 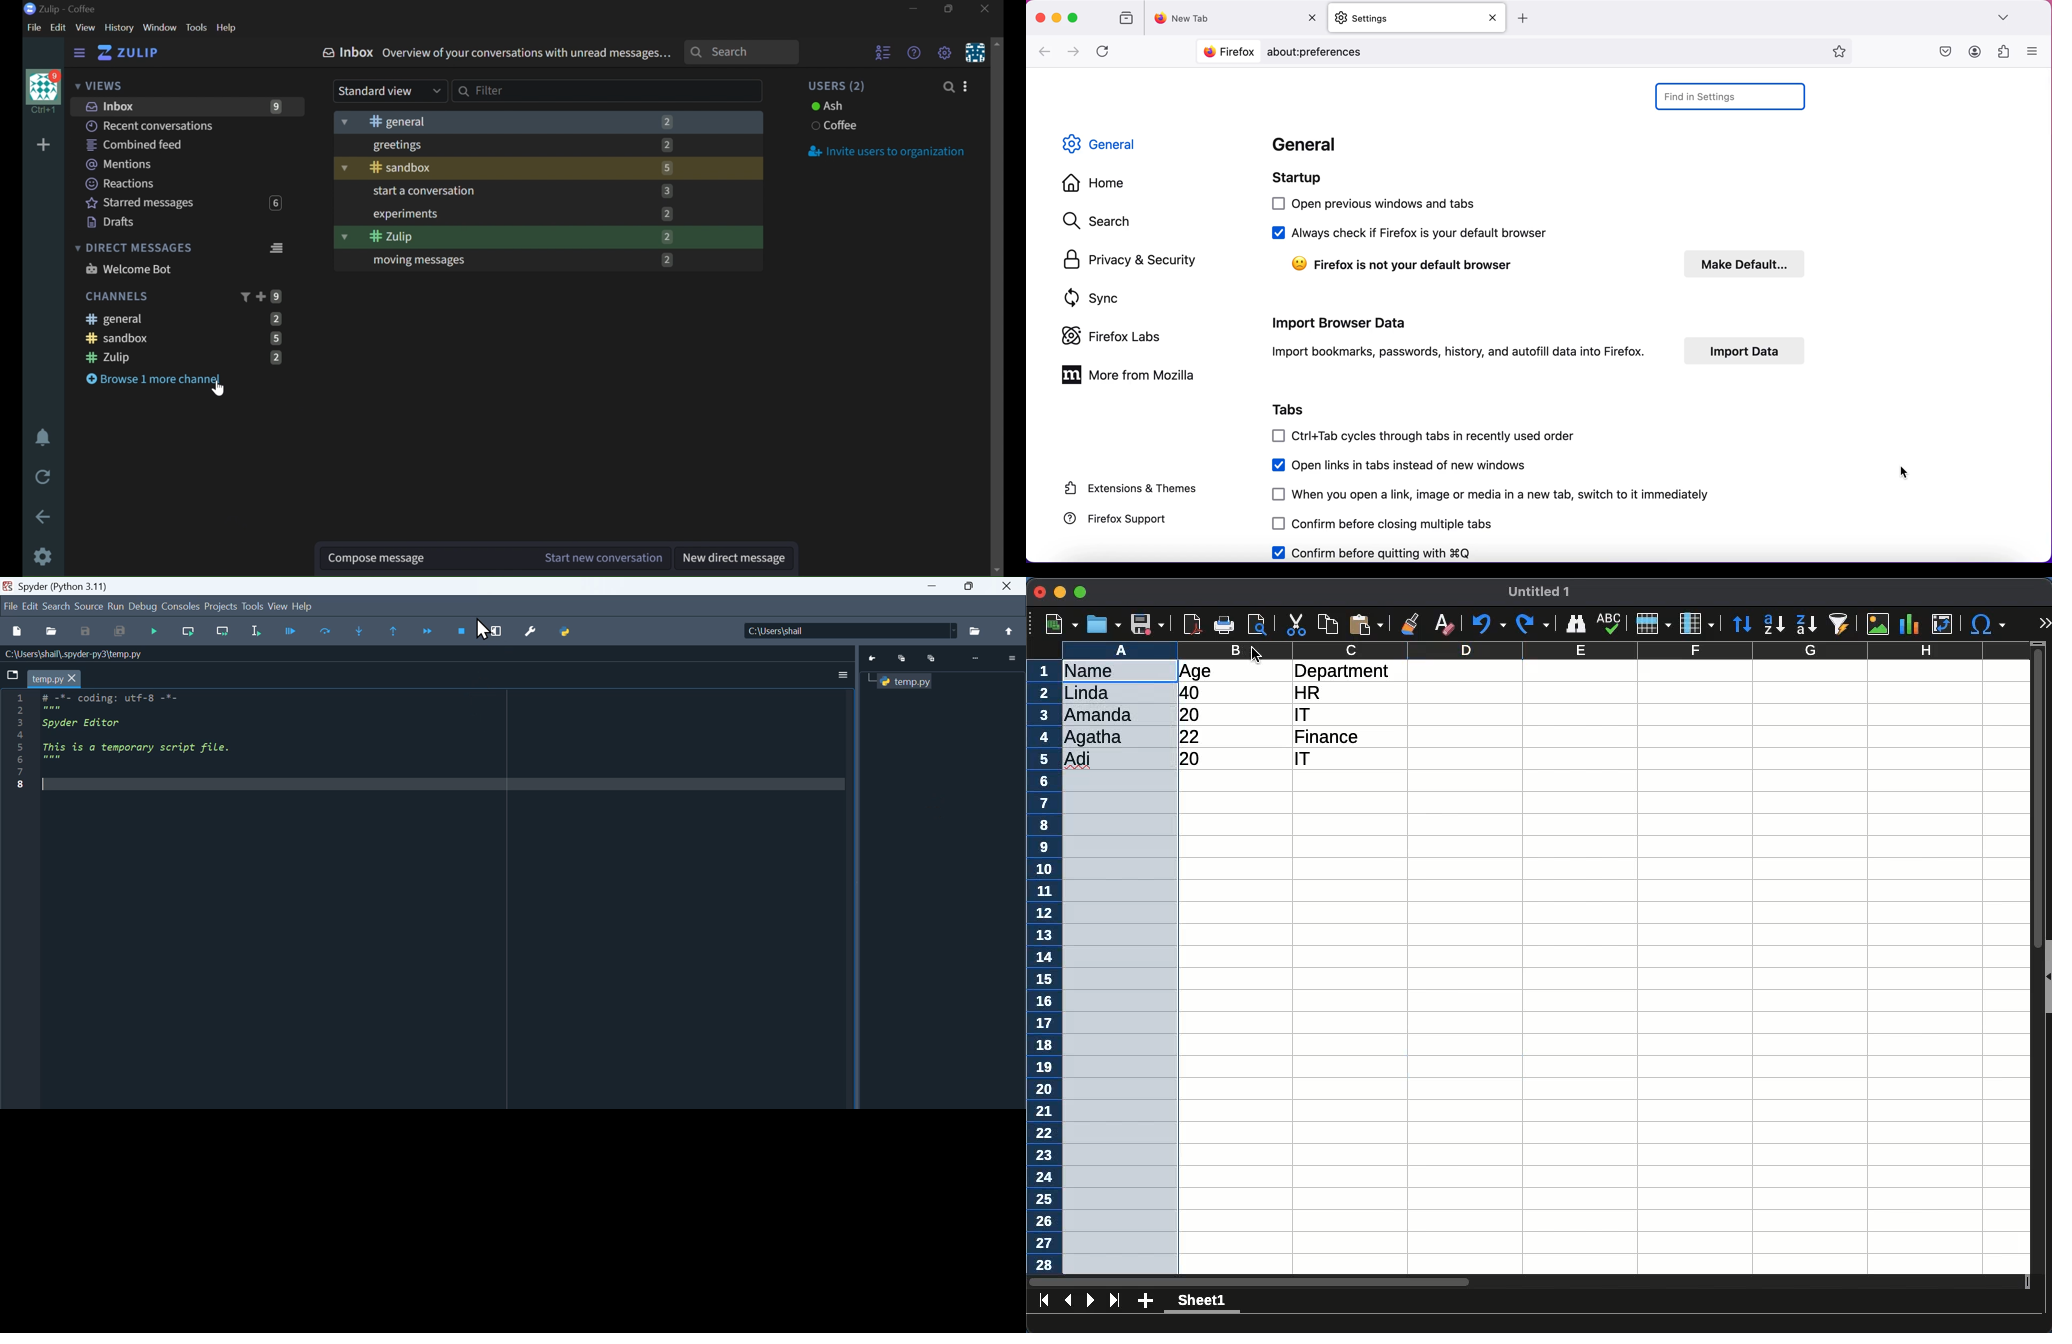 I want to click on ctrol+tab cycles through tabs in recently used order, so click(x=1436, y=436).